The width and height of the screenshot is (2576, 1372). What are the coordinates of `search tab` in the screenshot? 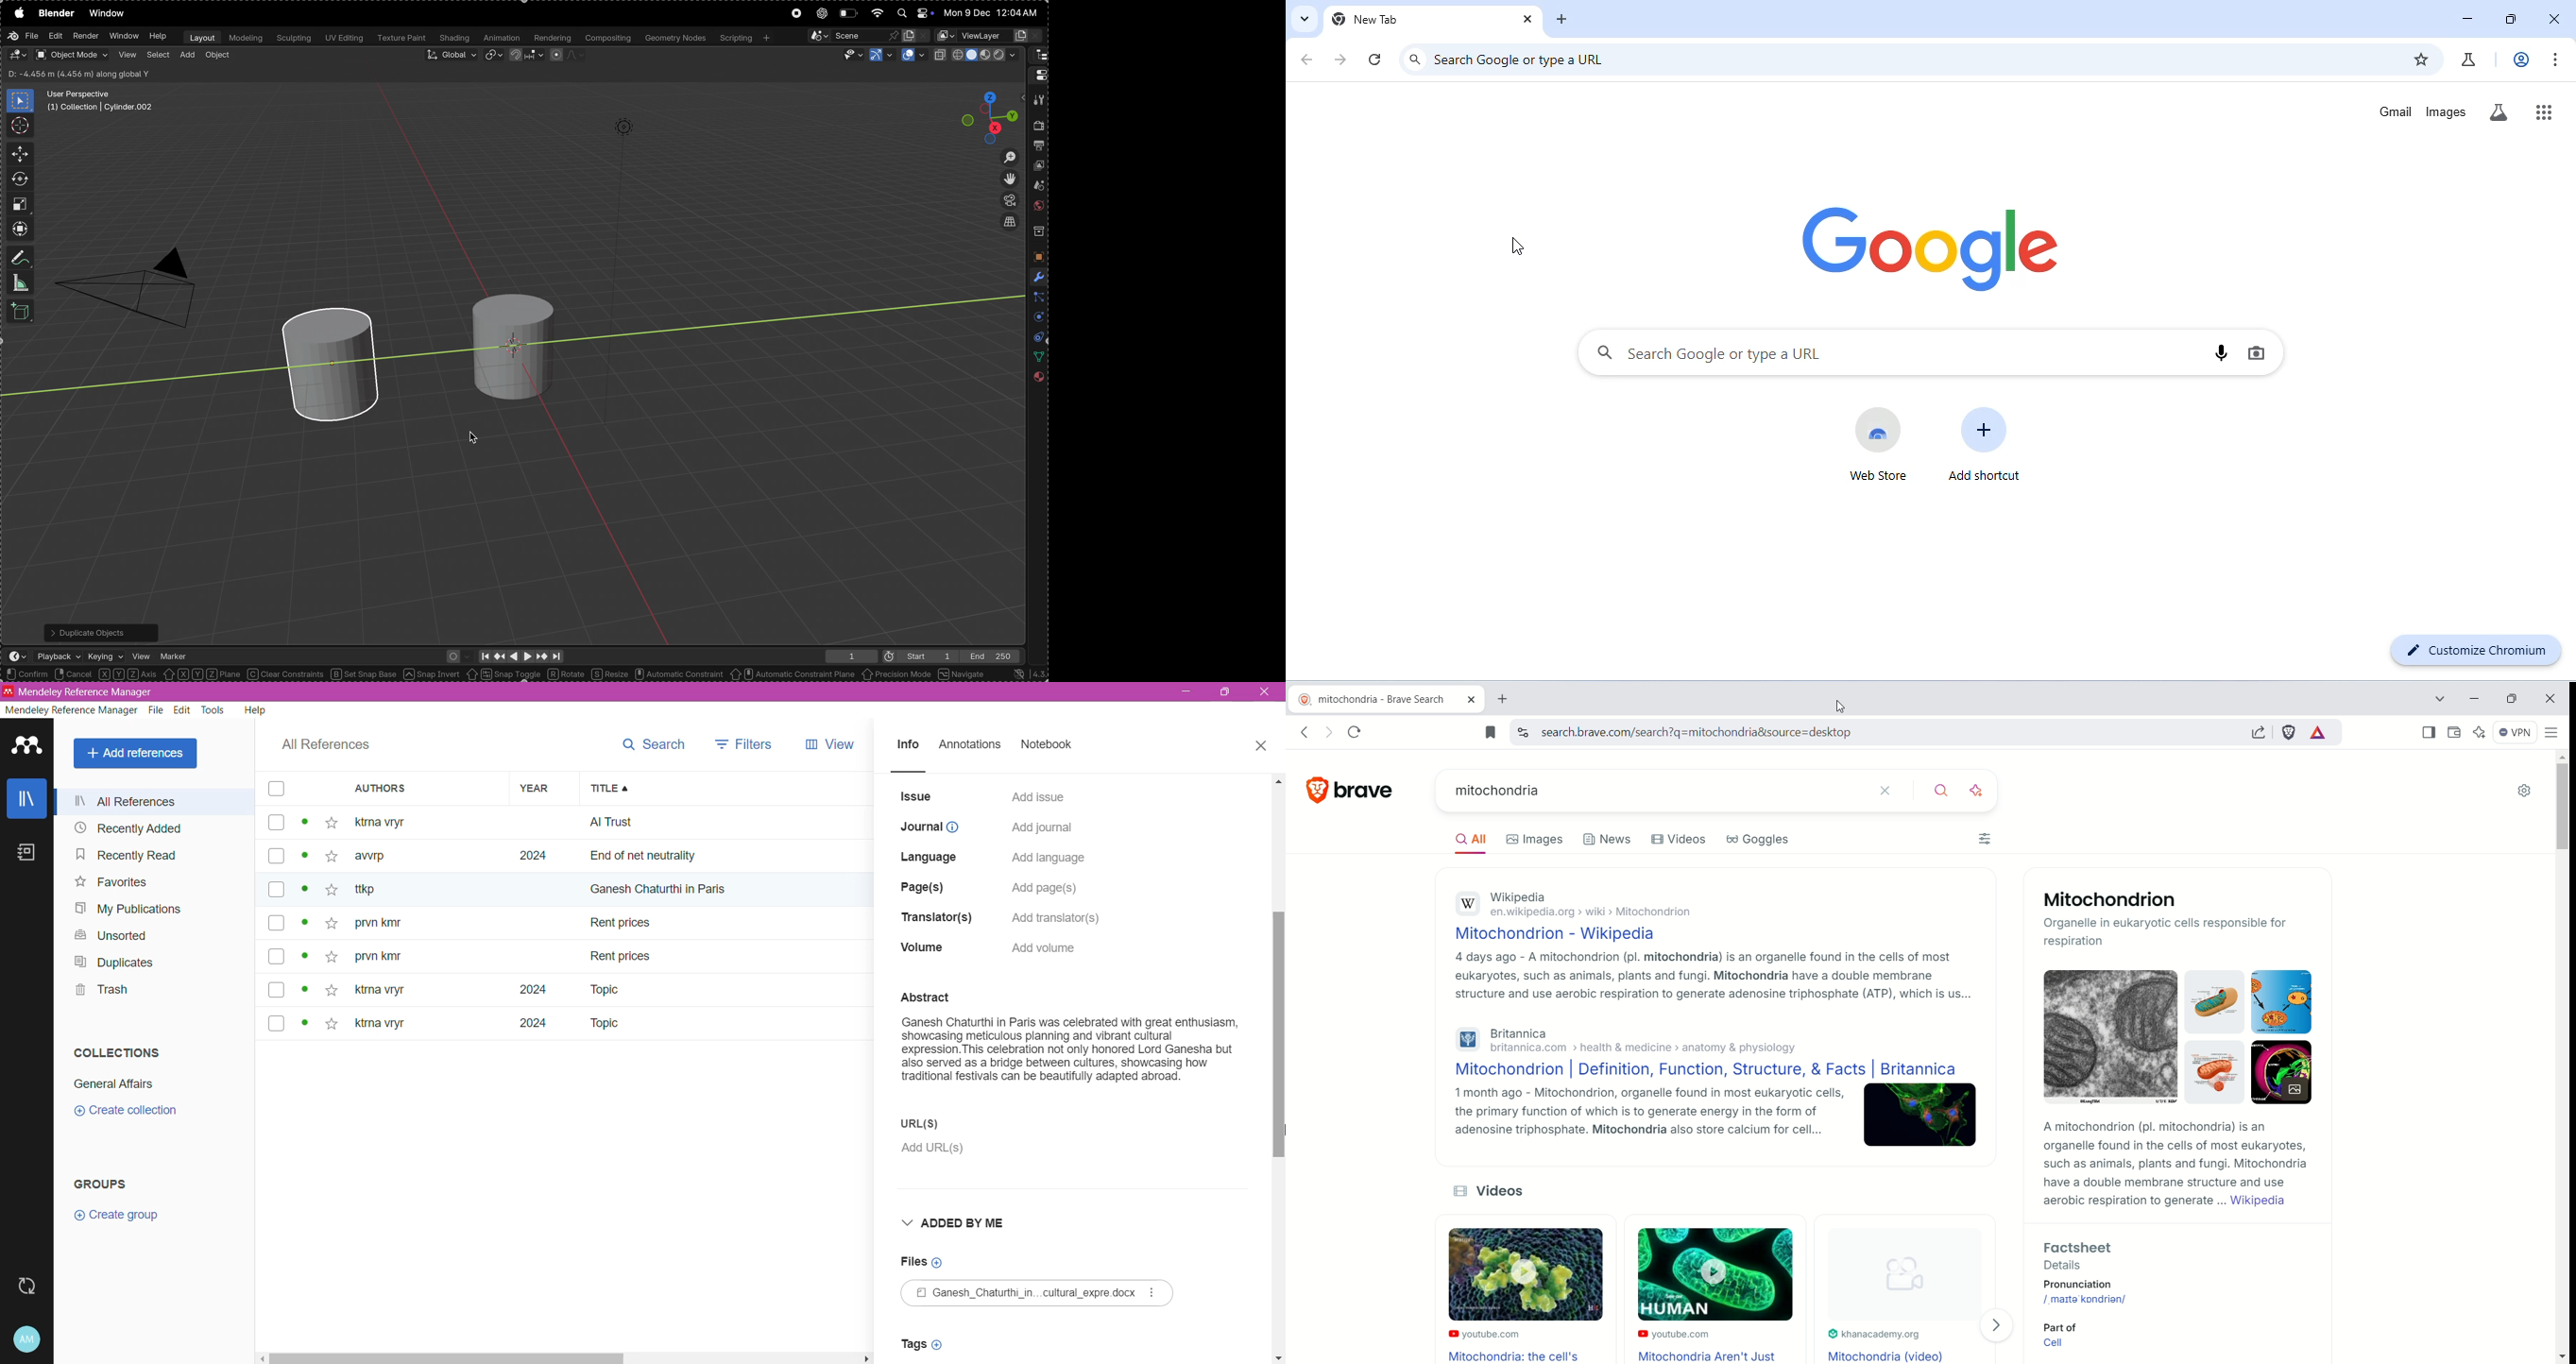 It's located at (2434, 701).